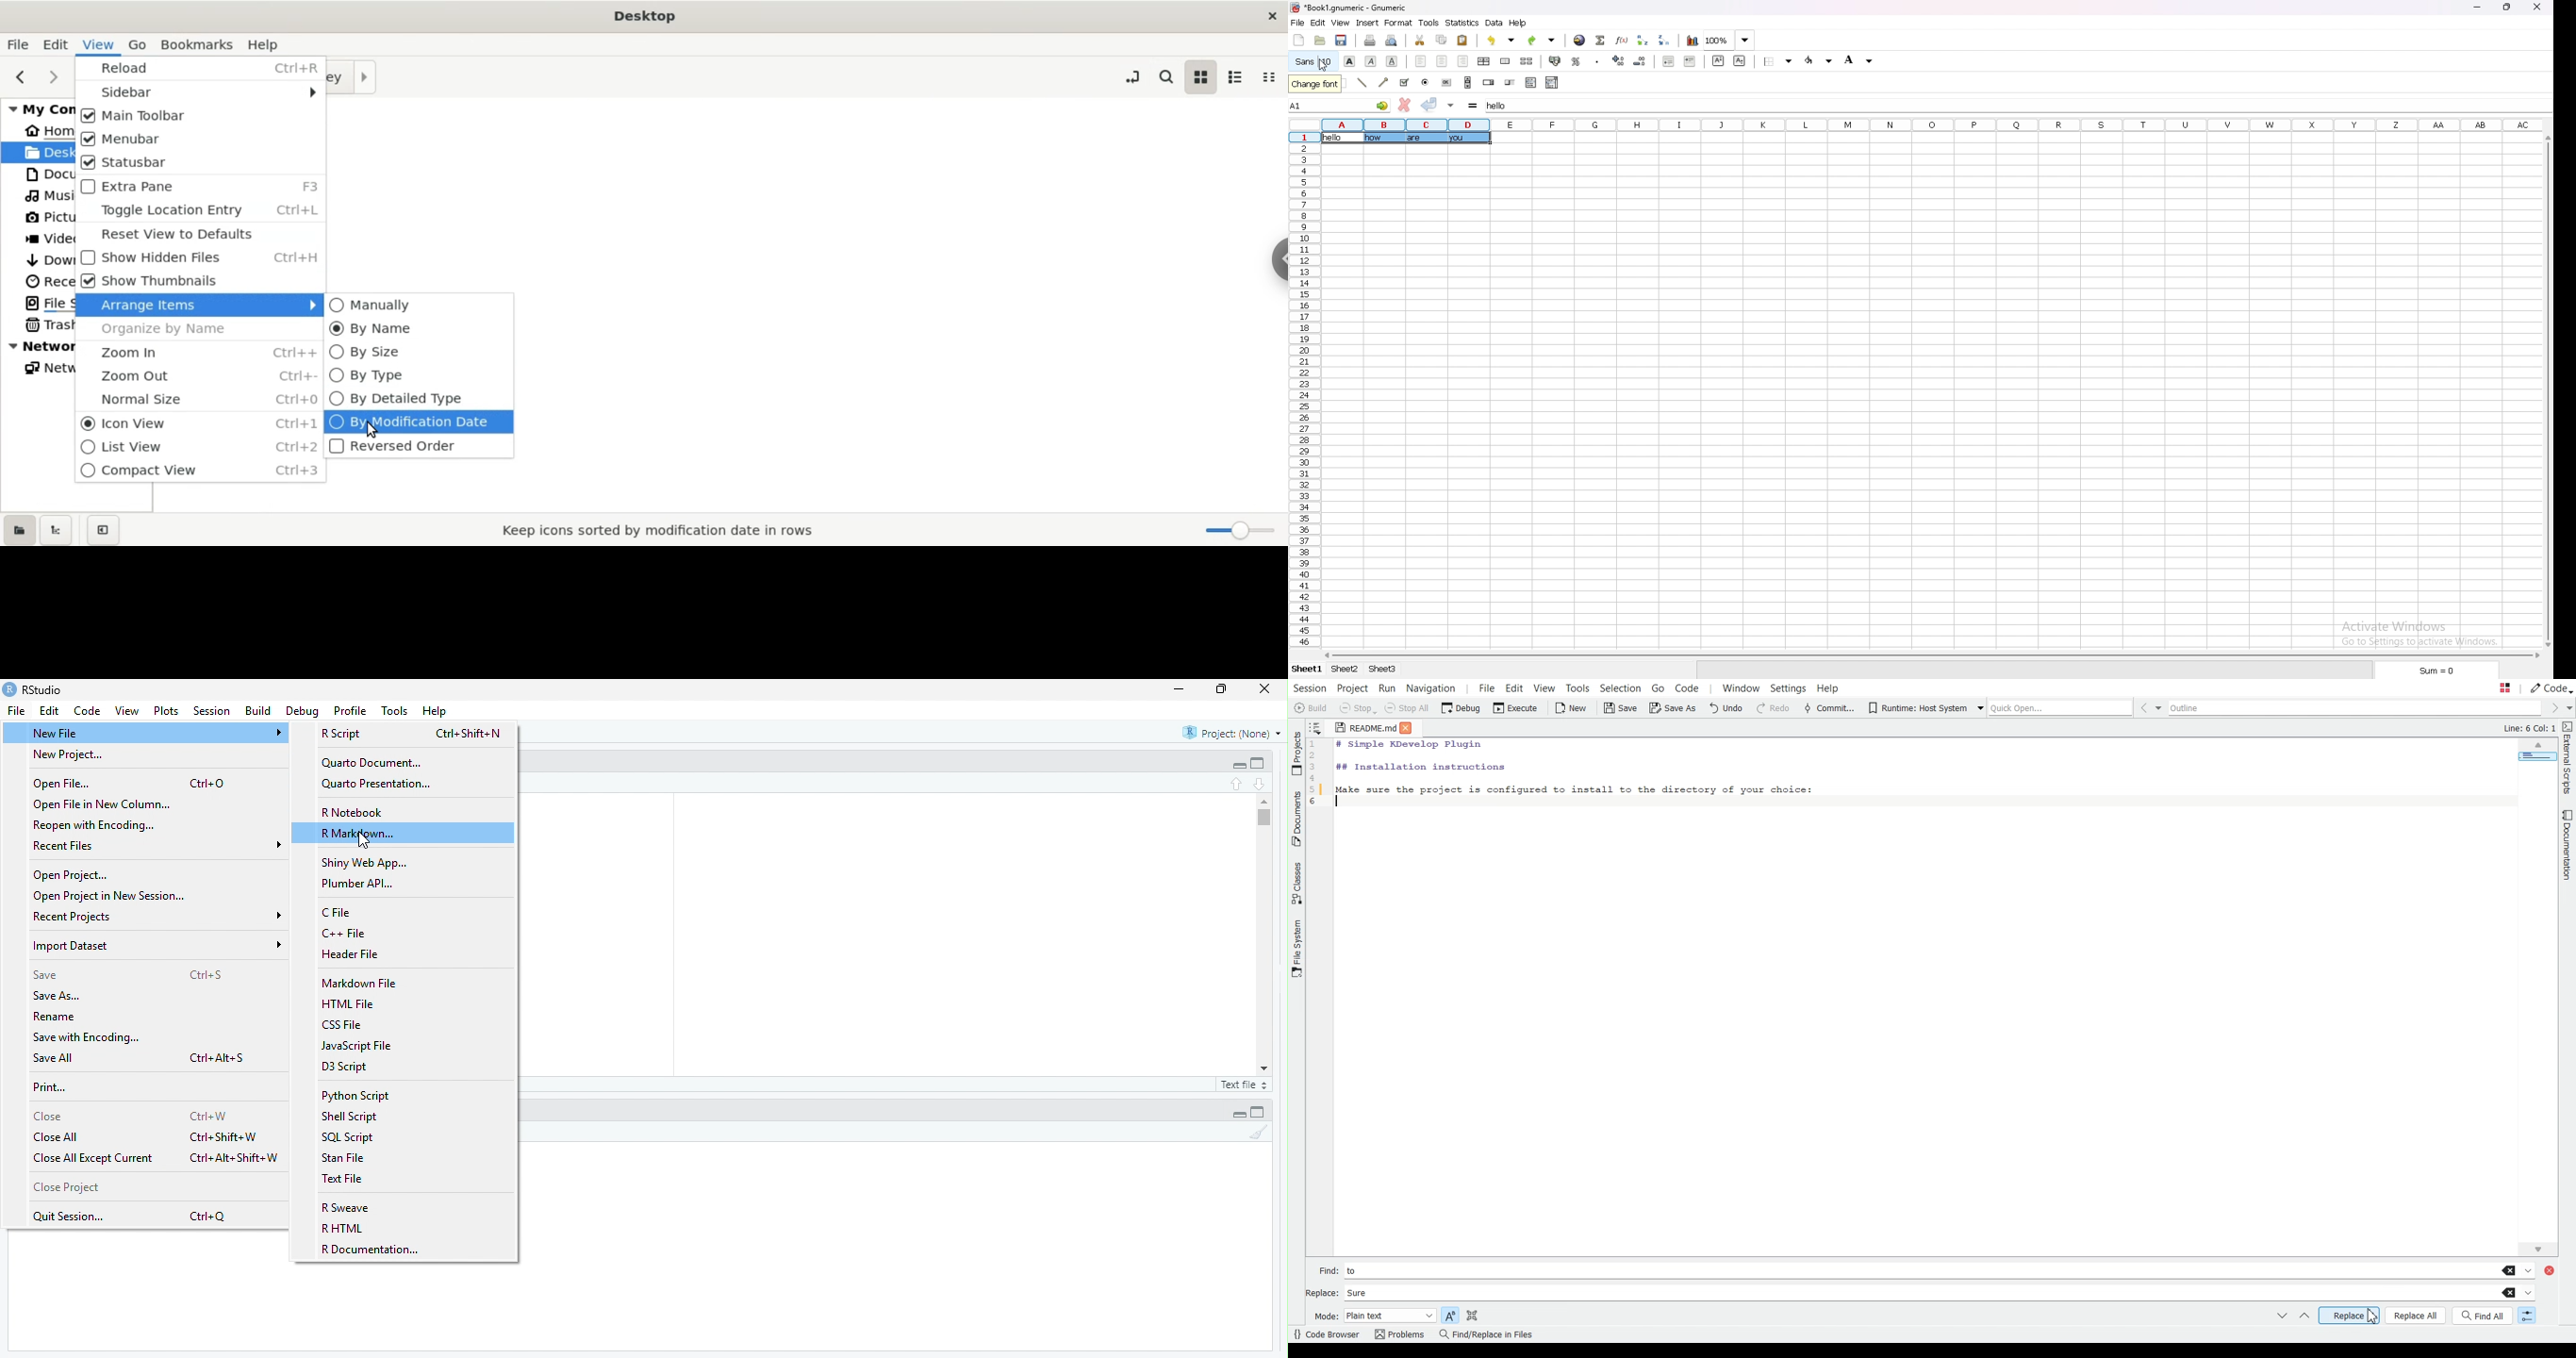  I want to click on close, so click(2538, 7).